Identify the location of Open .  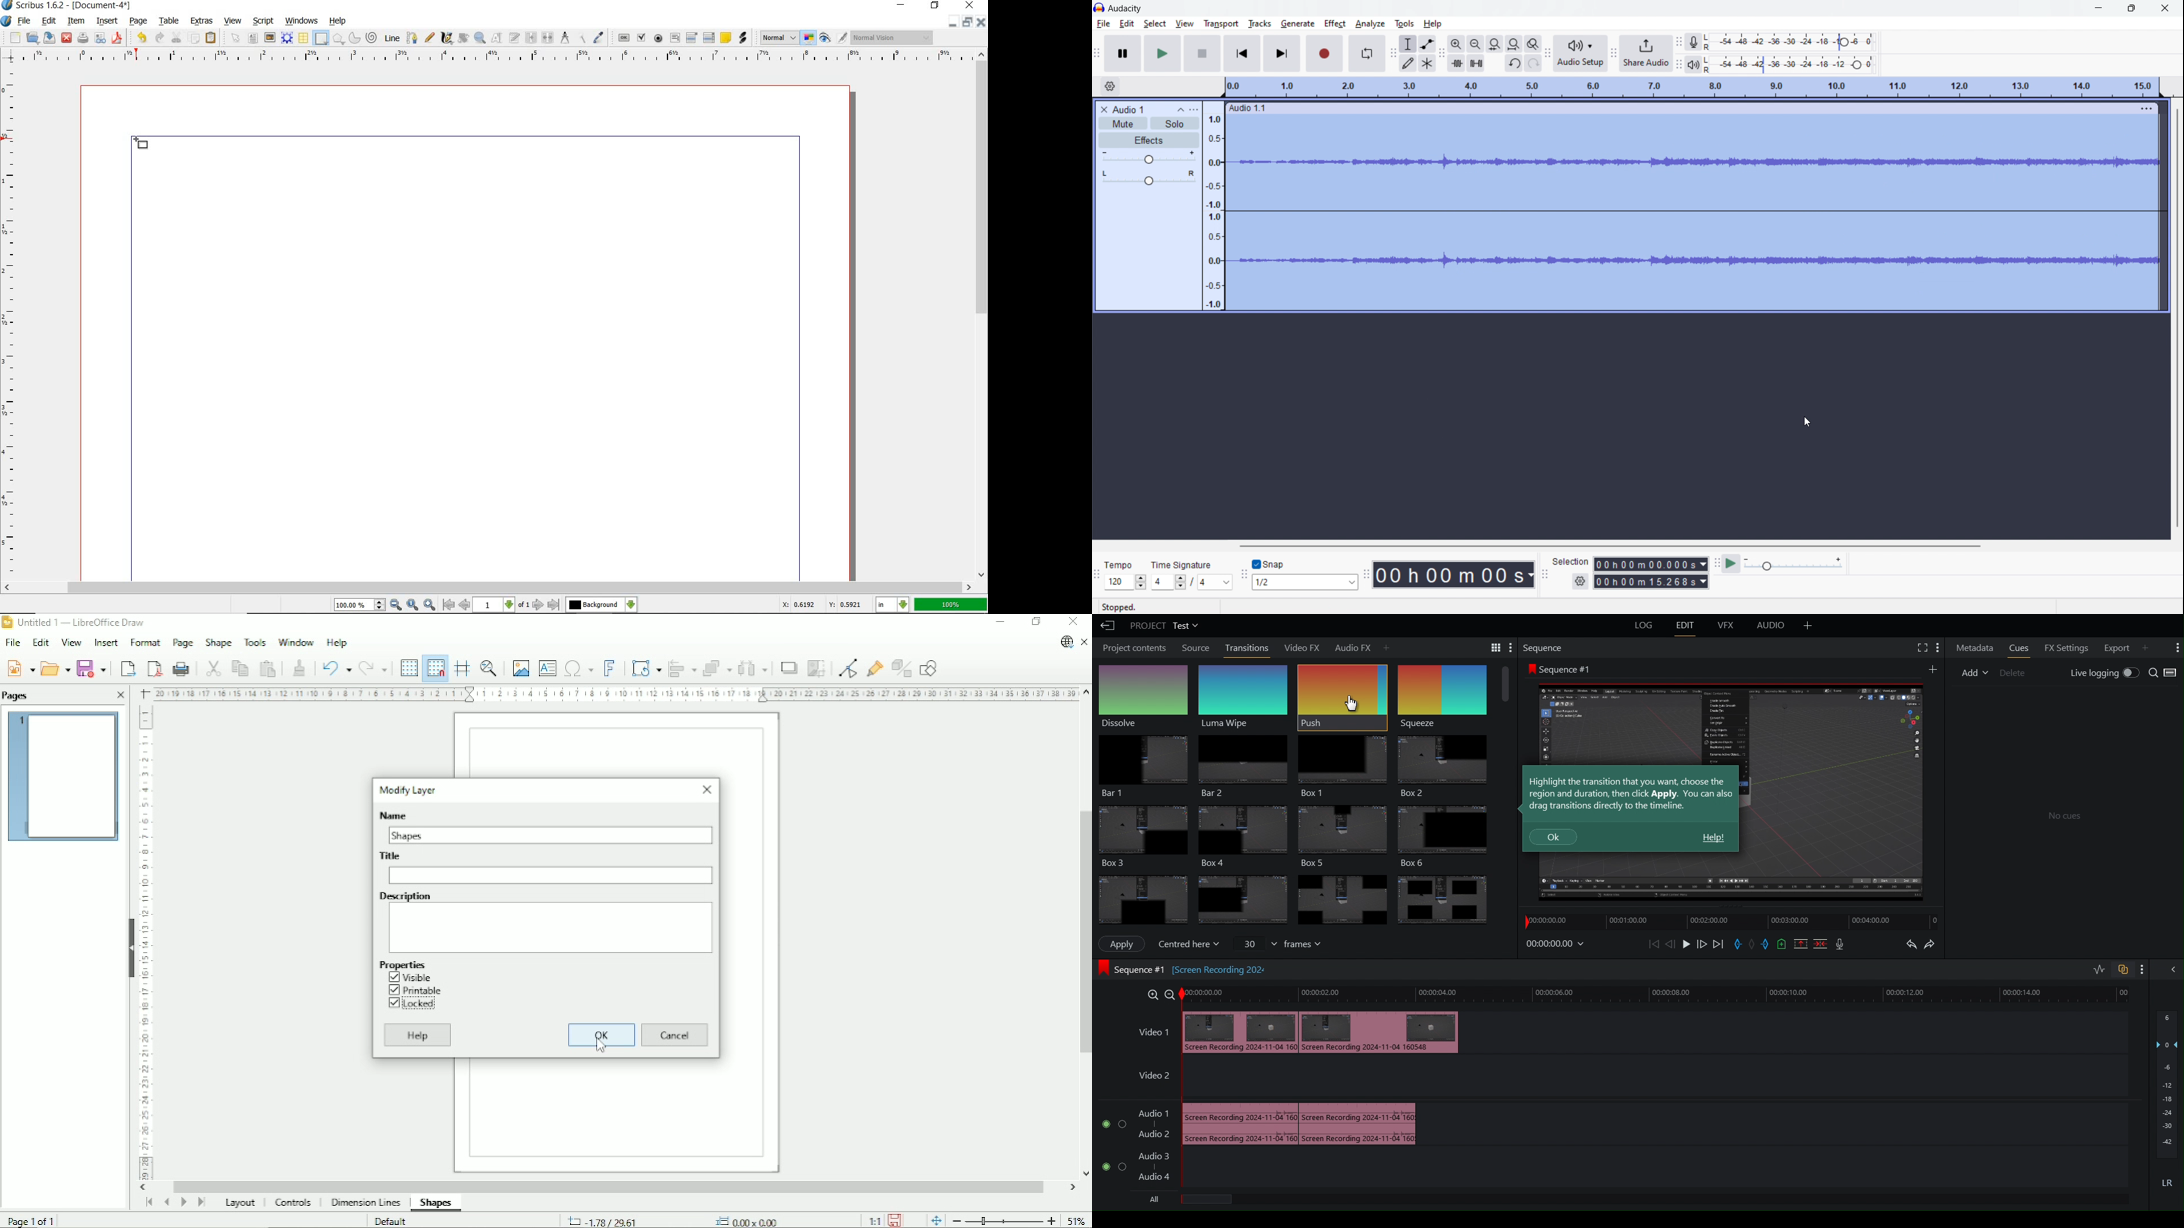
(55, 667).